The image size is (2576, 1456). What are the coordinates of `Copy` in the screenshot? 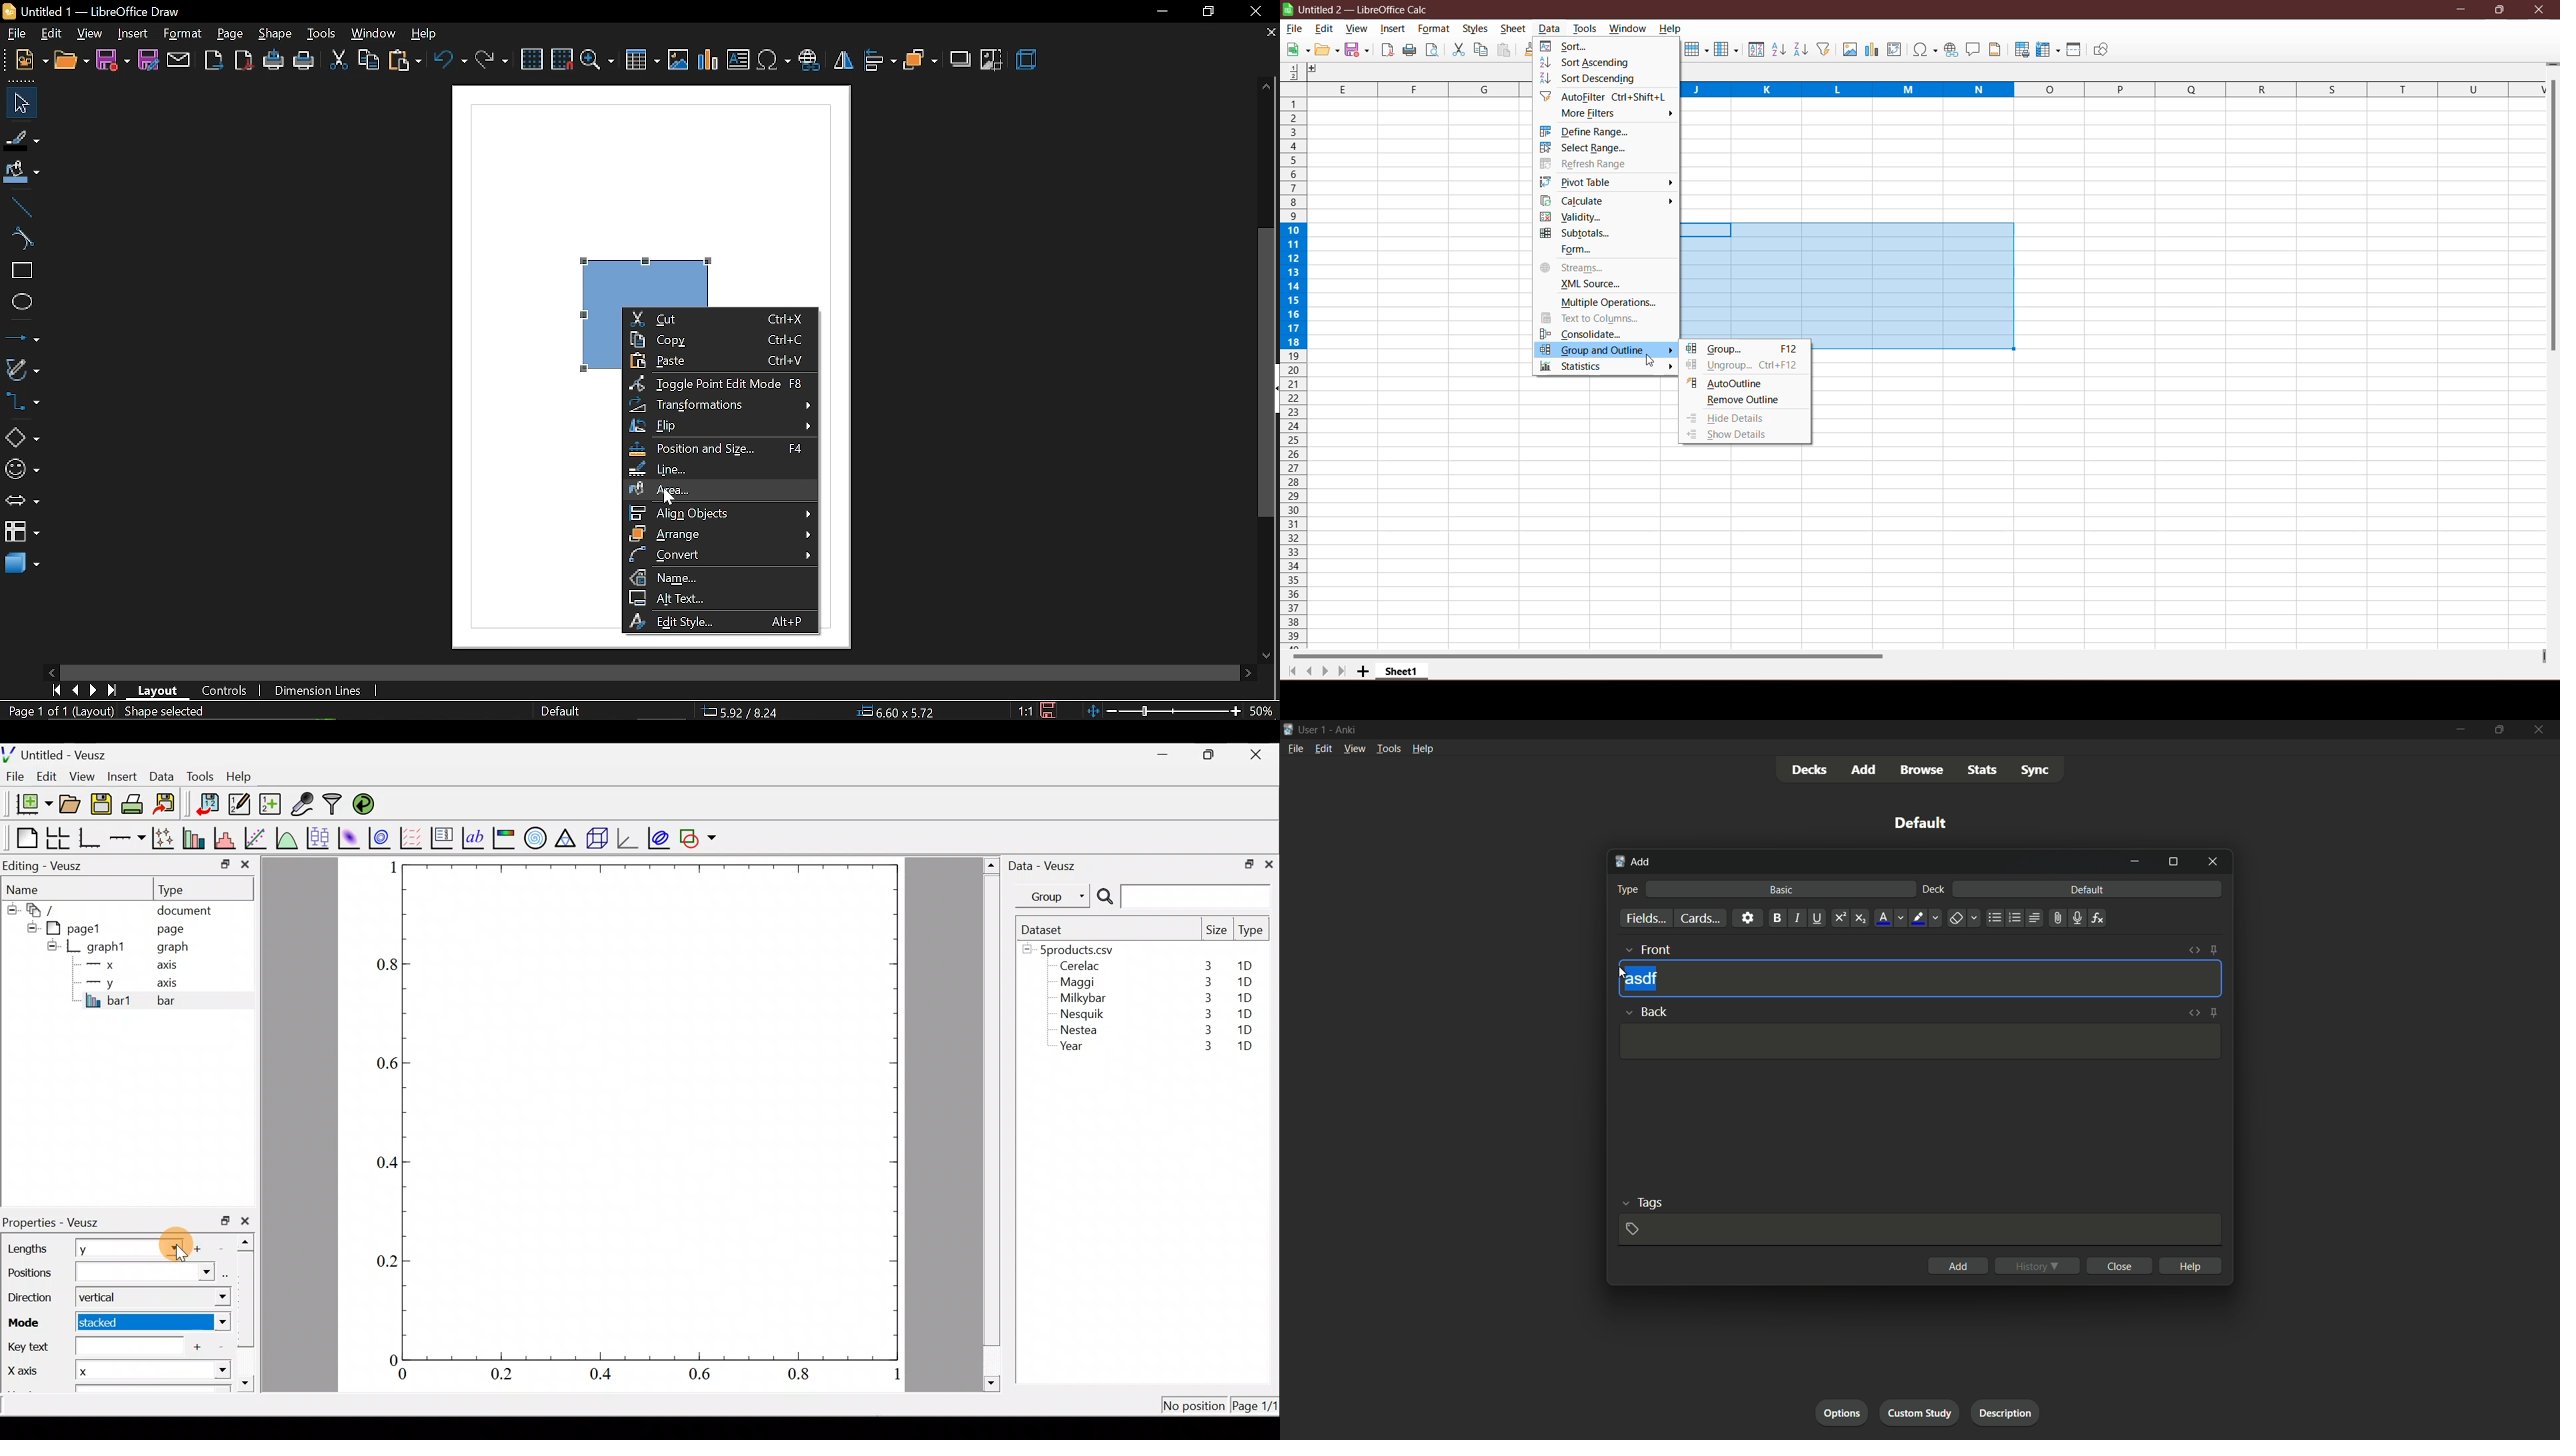 It's located at (1481, 49).